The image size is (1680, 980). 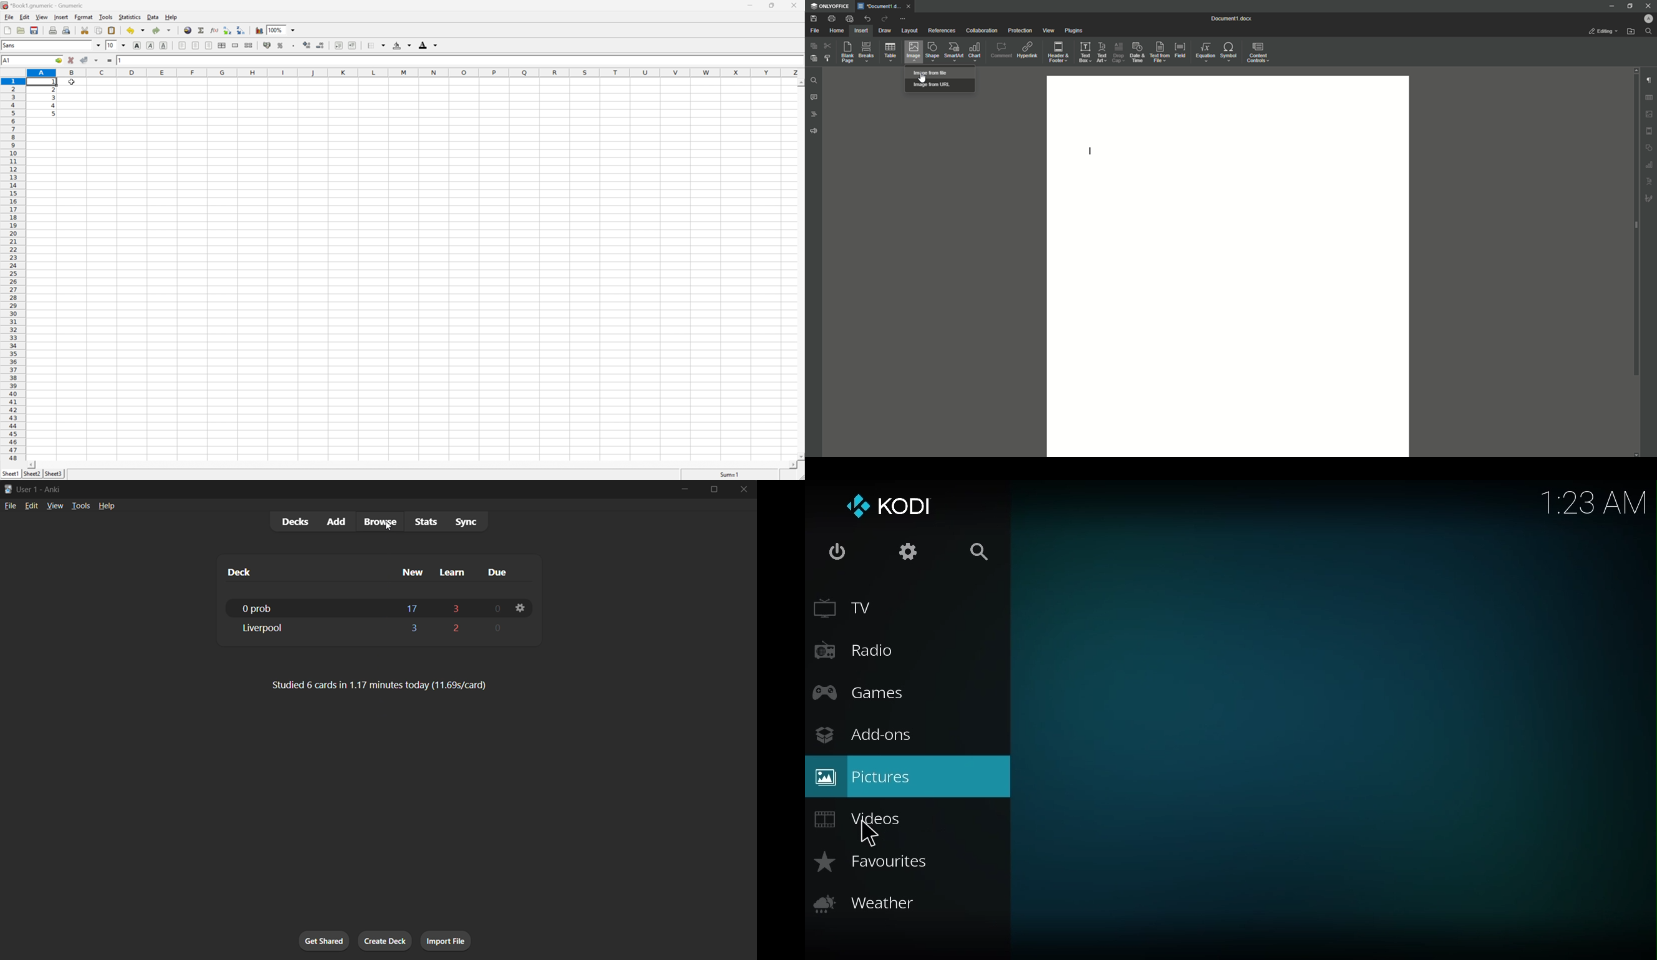 What do you see at coordinates (999, 52) in the screenshot?
I see `Comment` at bounding box center [999, 52].